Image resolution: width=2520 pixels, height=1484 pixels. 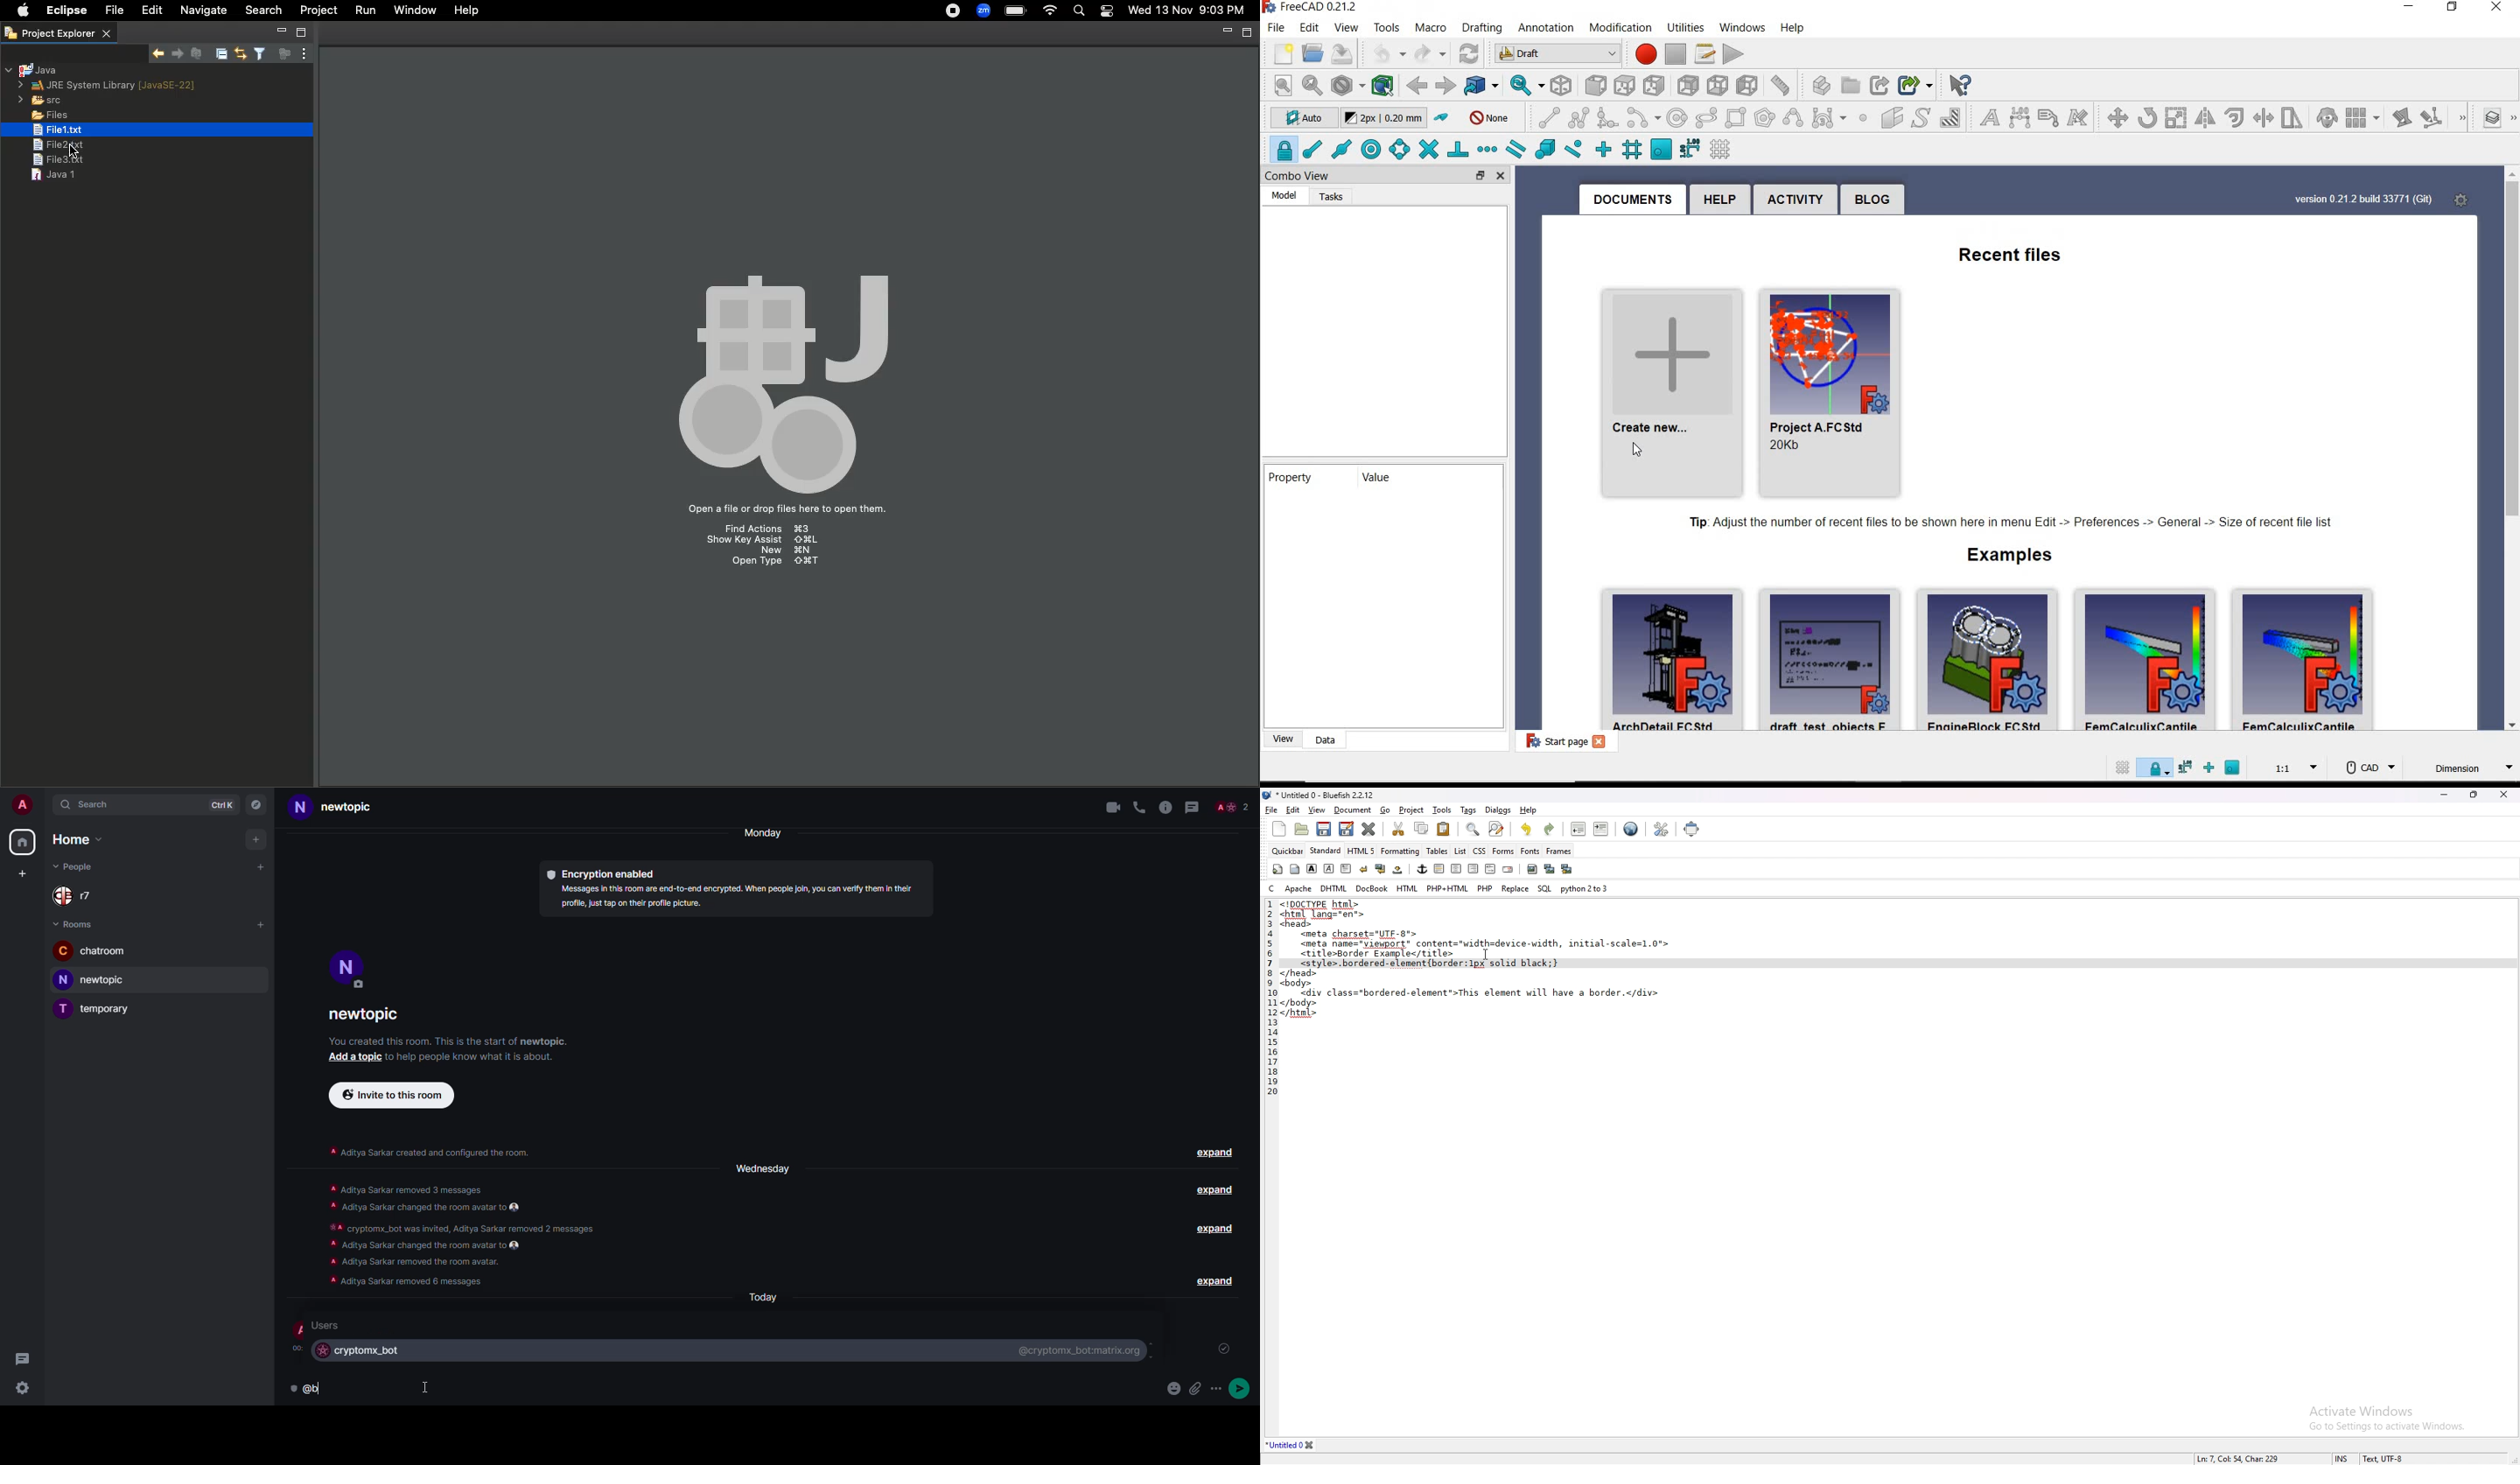 What do you see at coordinates (1425, 28) in the screenshot?
I see `macro` at bounding box center [1425, 28].